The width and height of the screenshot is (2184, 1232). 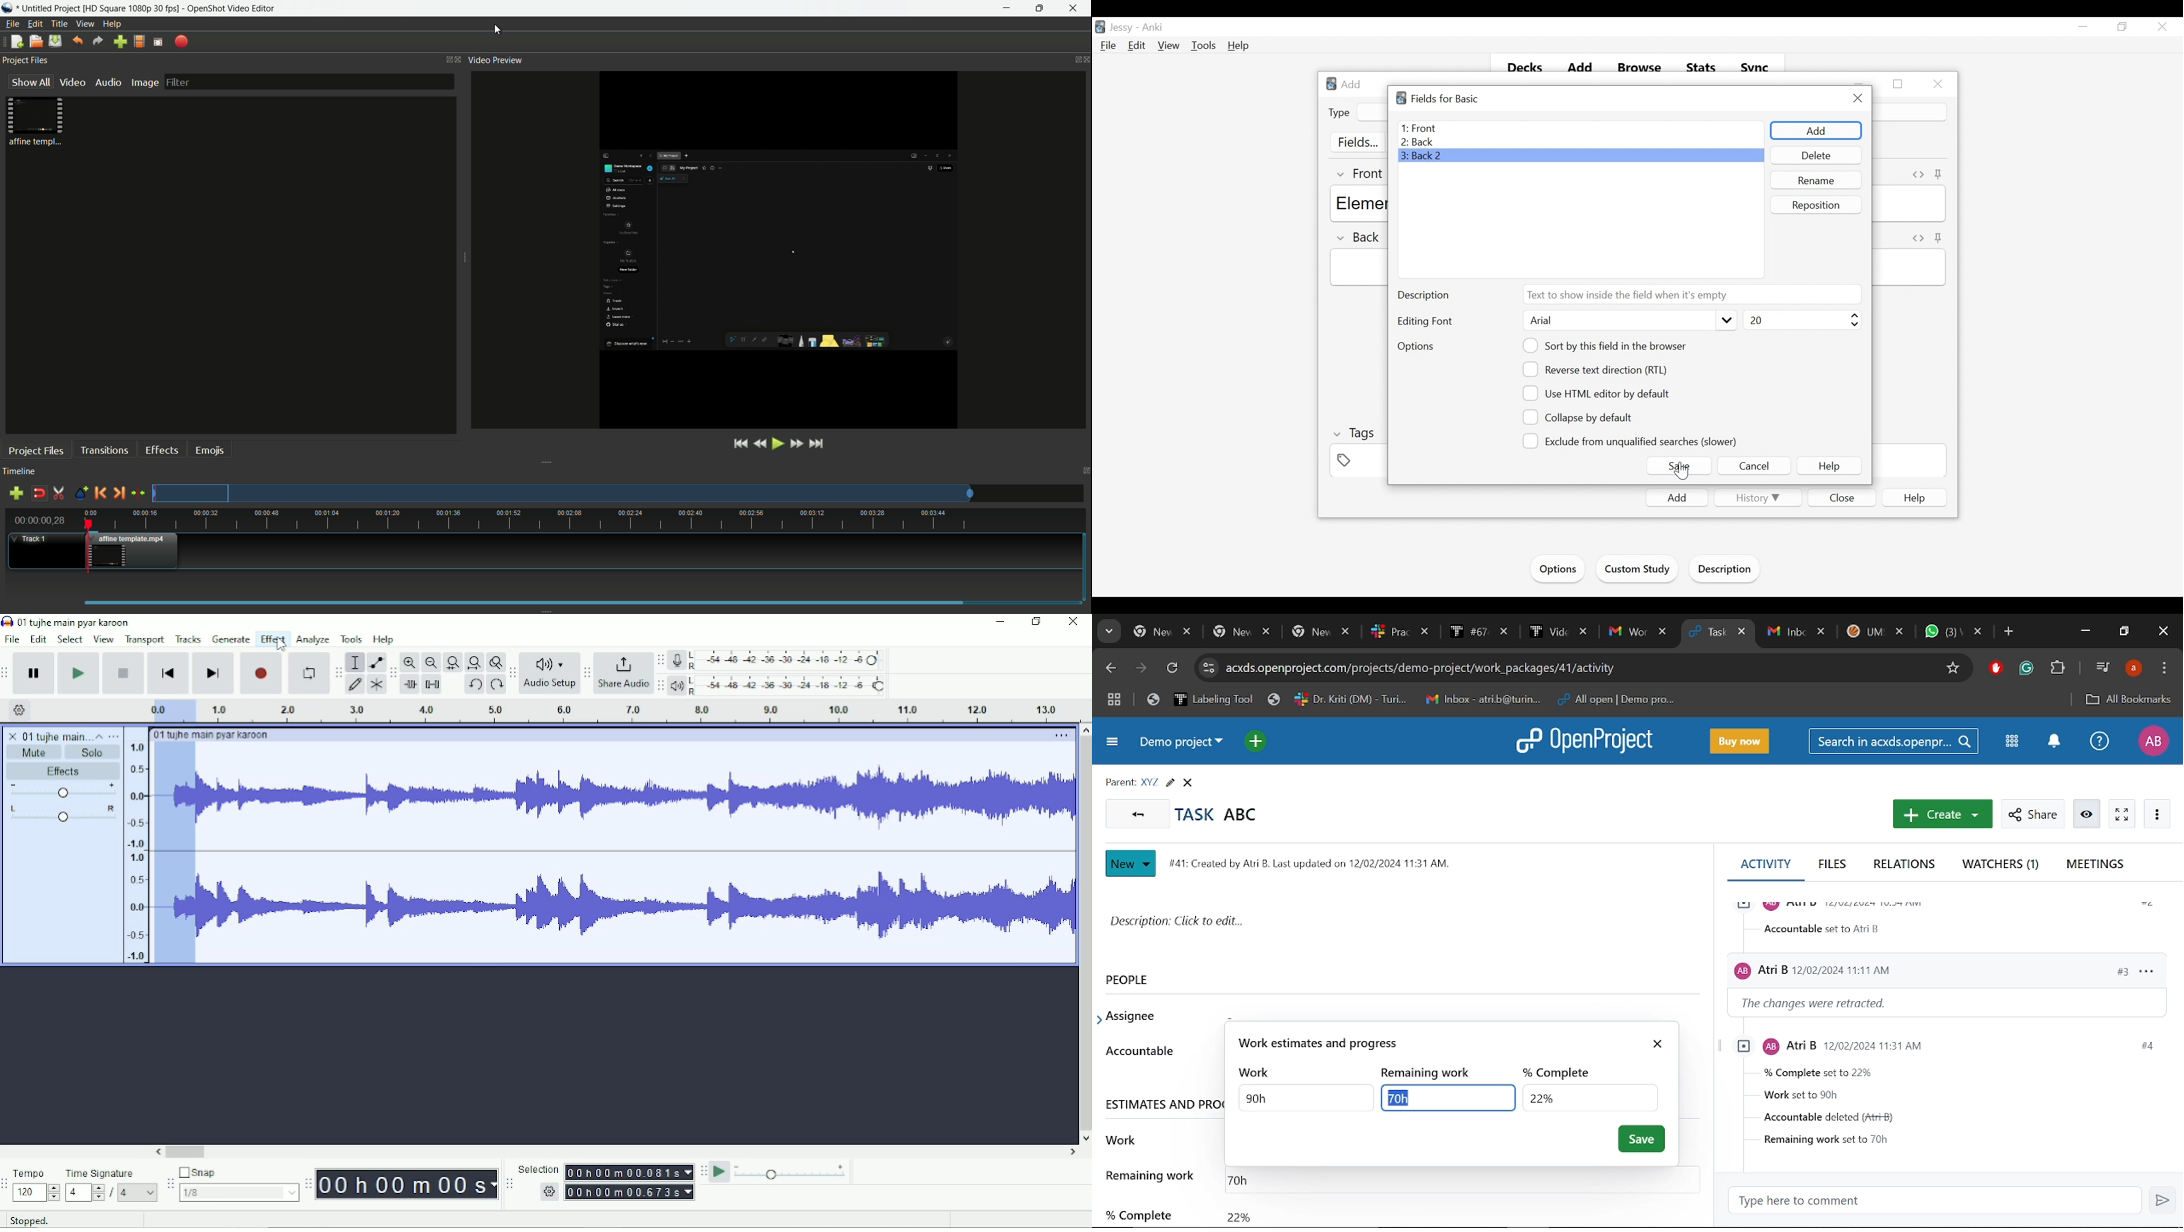 What do you see at coordinates (1427, 294) in the screenshot?
I see `Description` at bounding box center [1427, 294].